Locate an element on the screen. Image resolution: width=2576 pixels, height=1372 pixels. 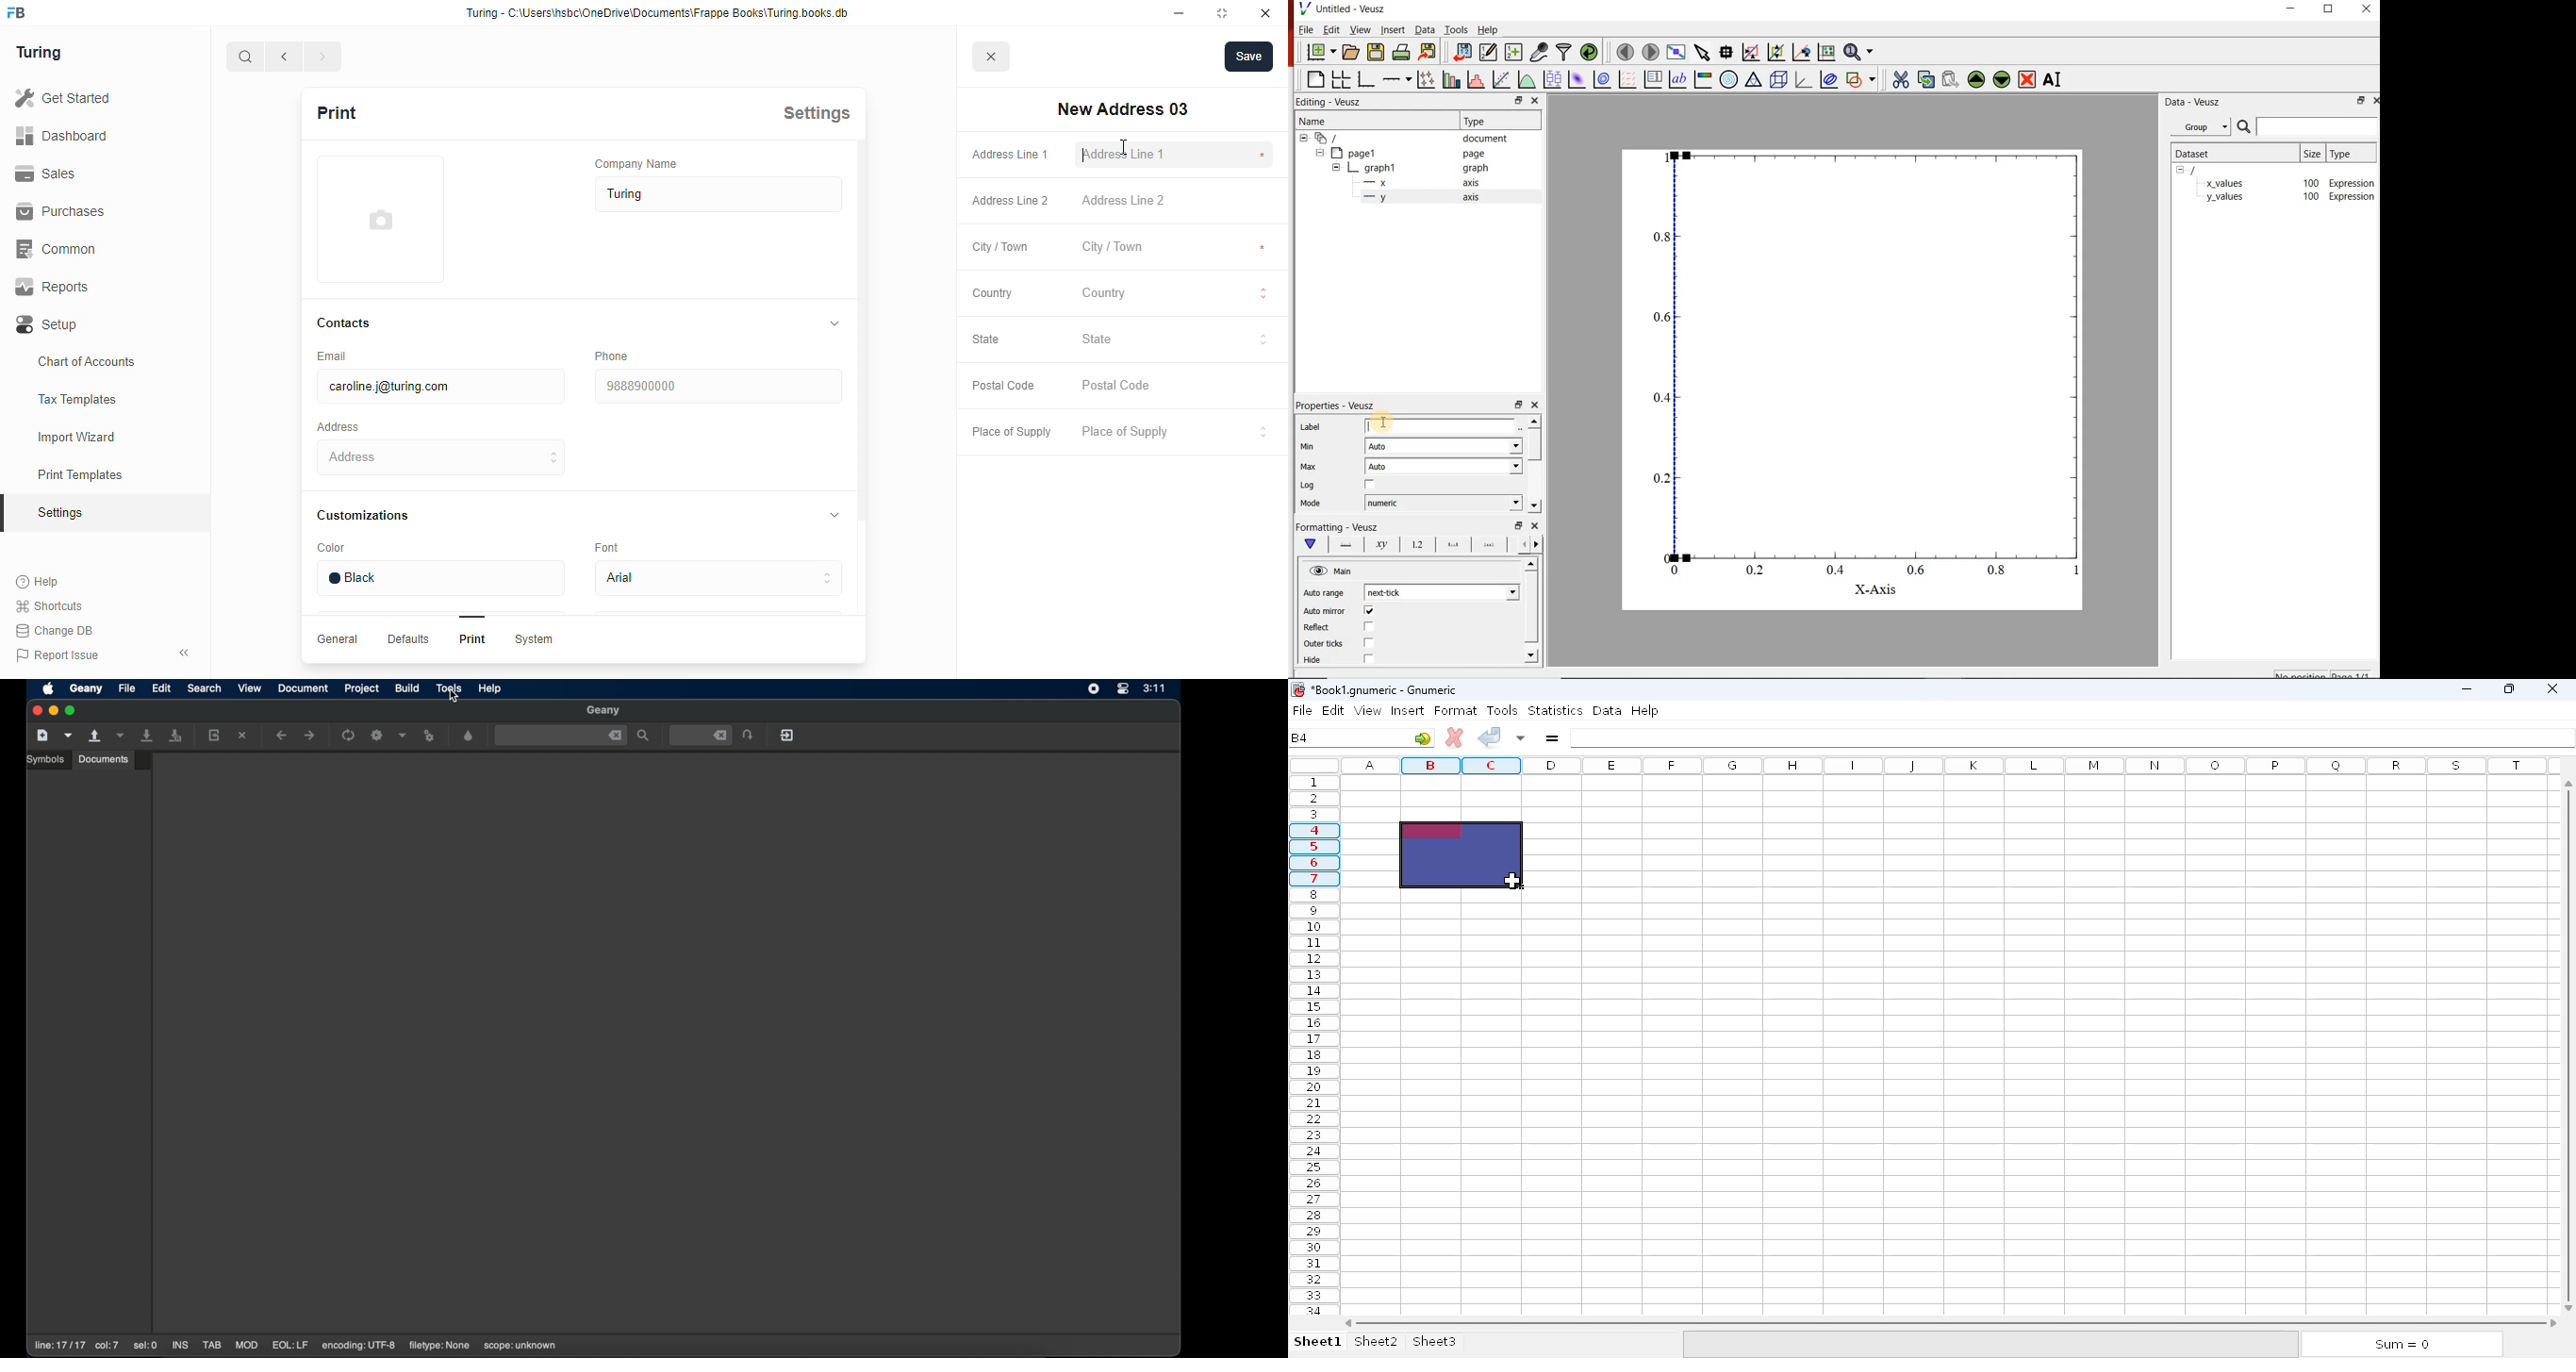
search is located at coordinates (245, 57).